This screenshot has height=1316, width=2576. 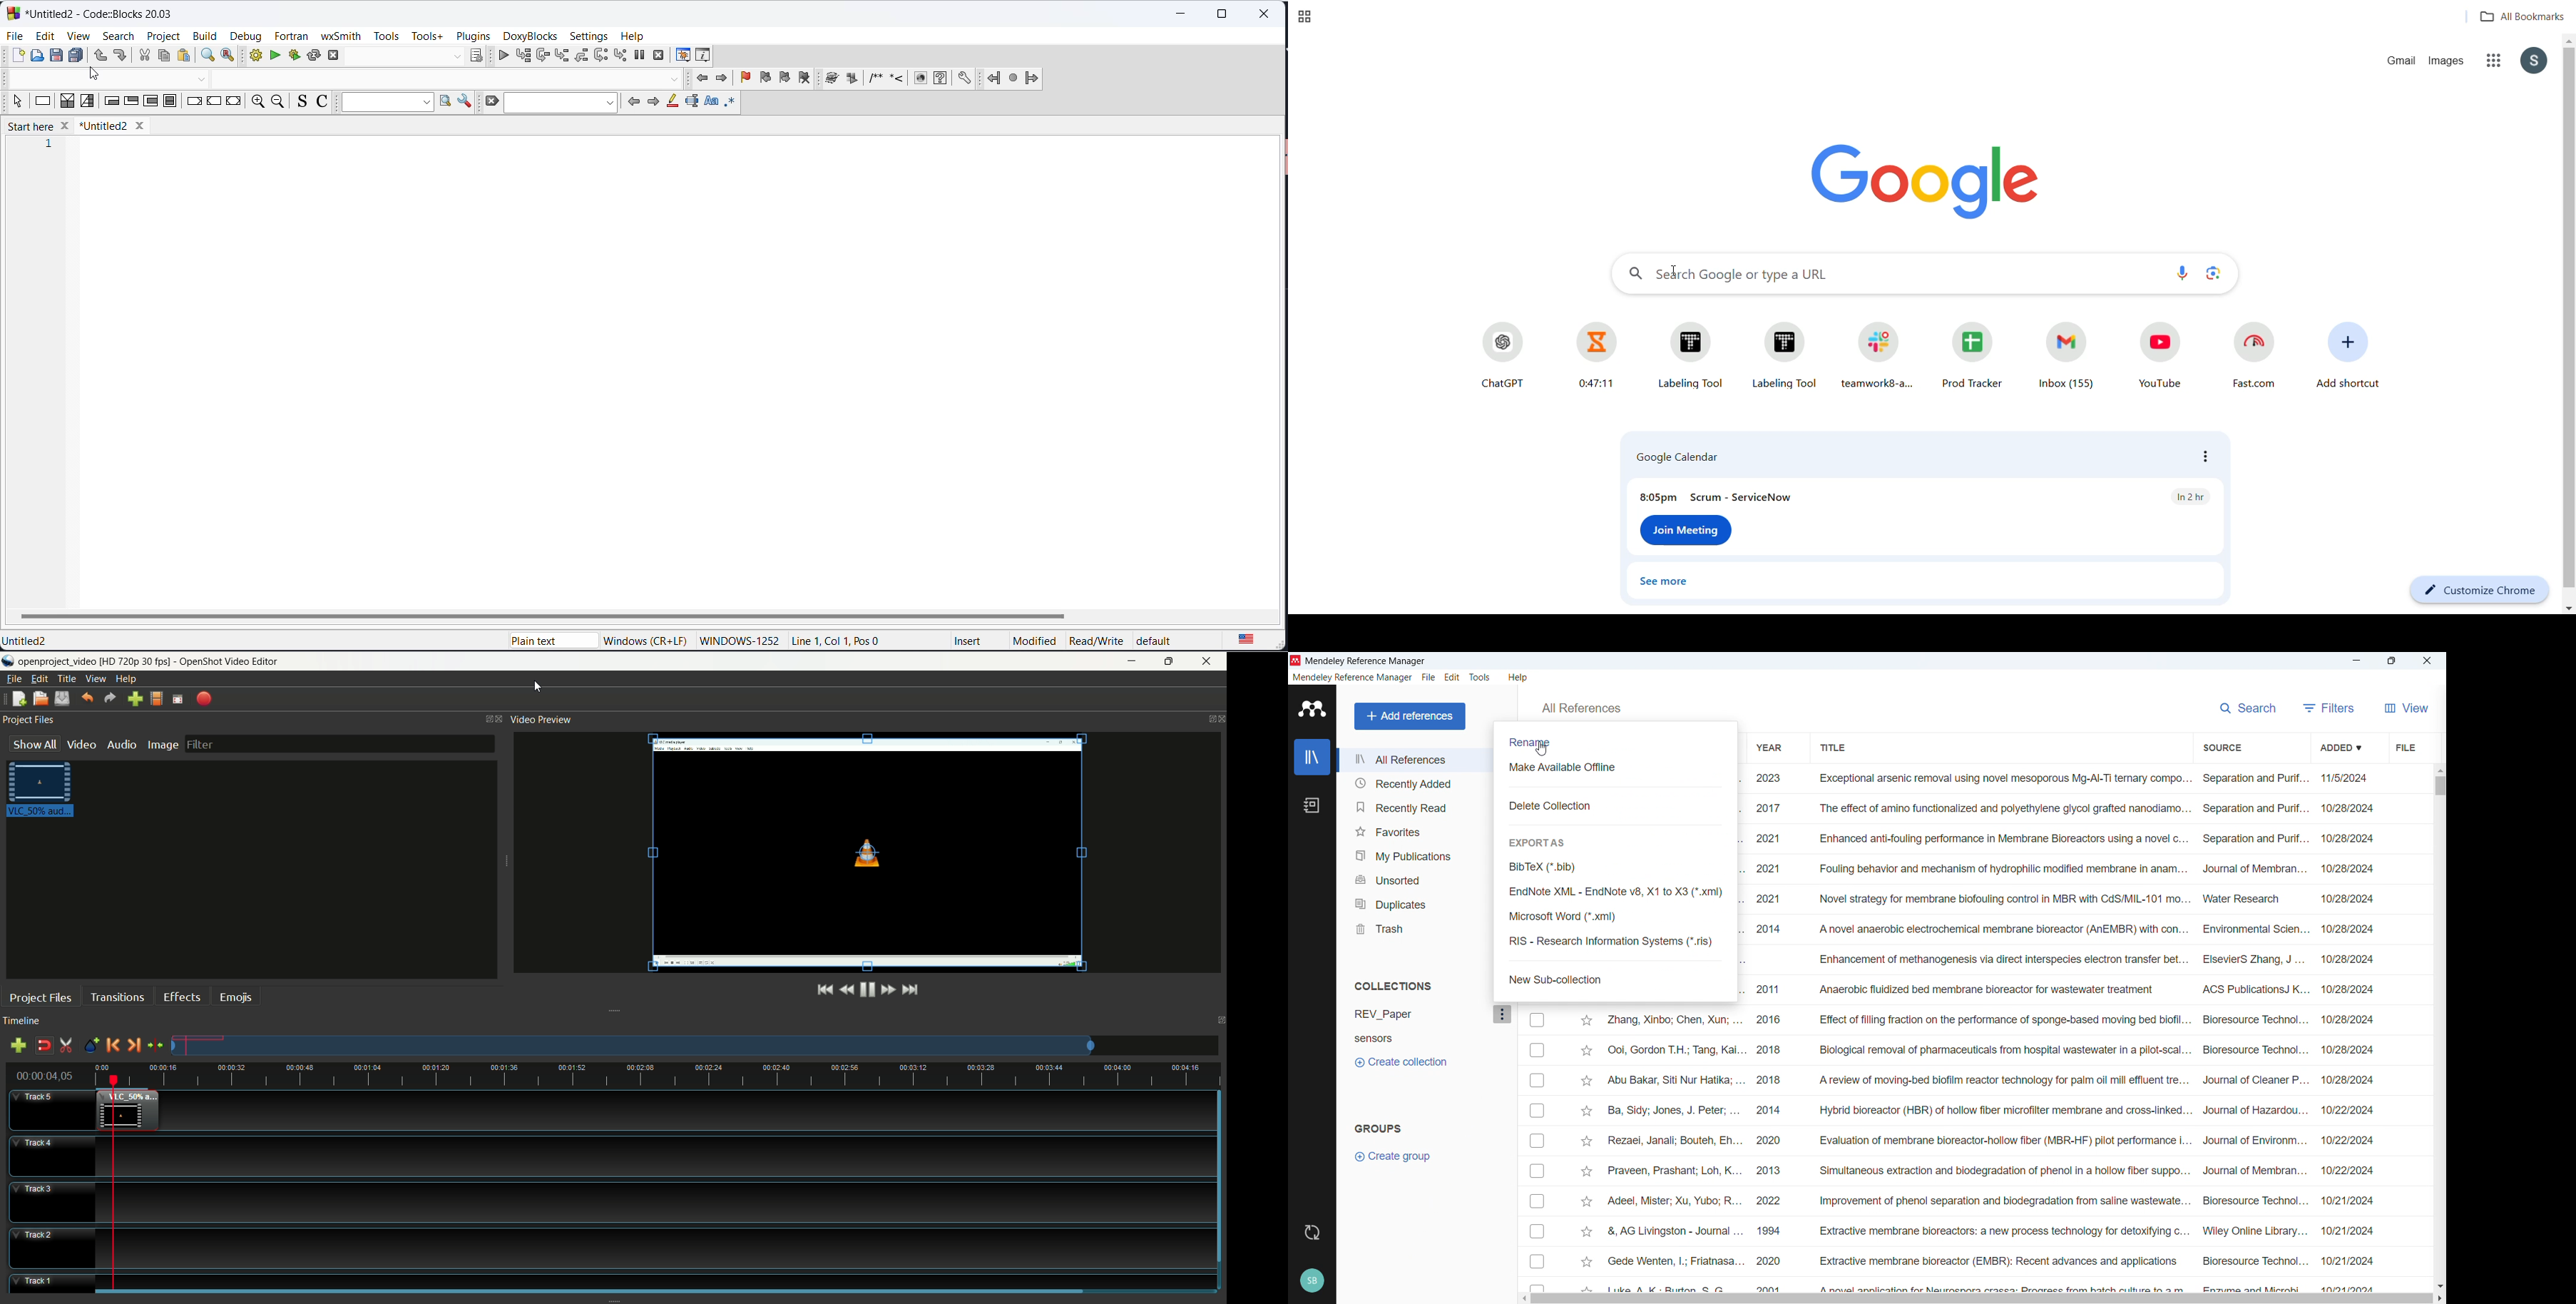 What do you see at coordinates (654, 102) in the screenshot?
I see `next` at bounding box center [654, 102].